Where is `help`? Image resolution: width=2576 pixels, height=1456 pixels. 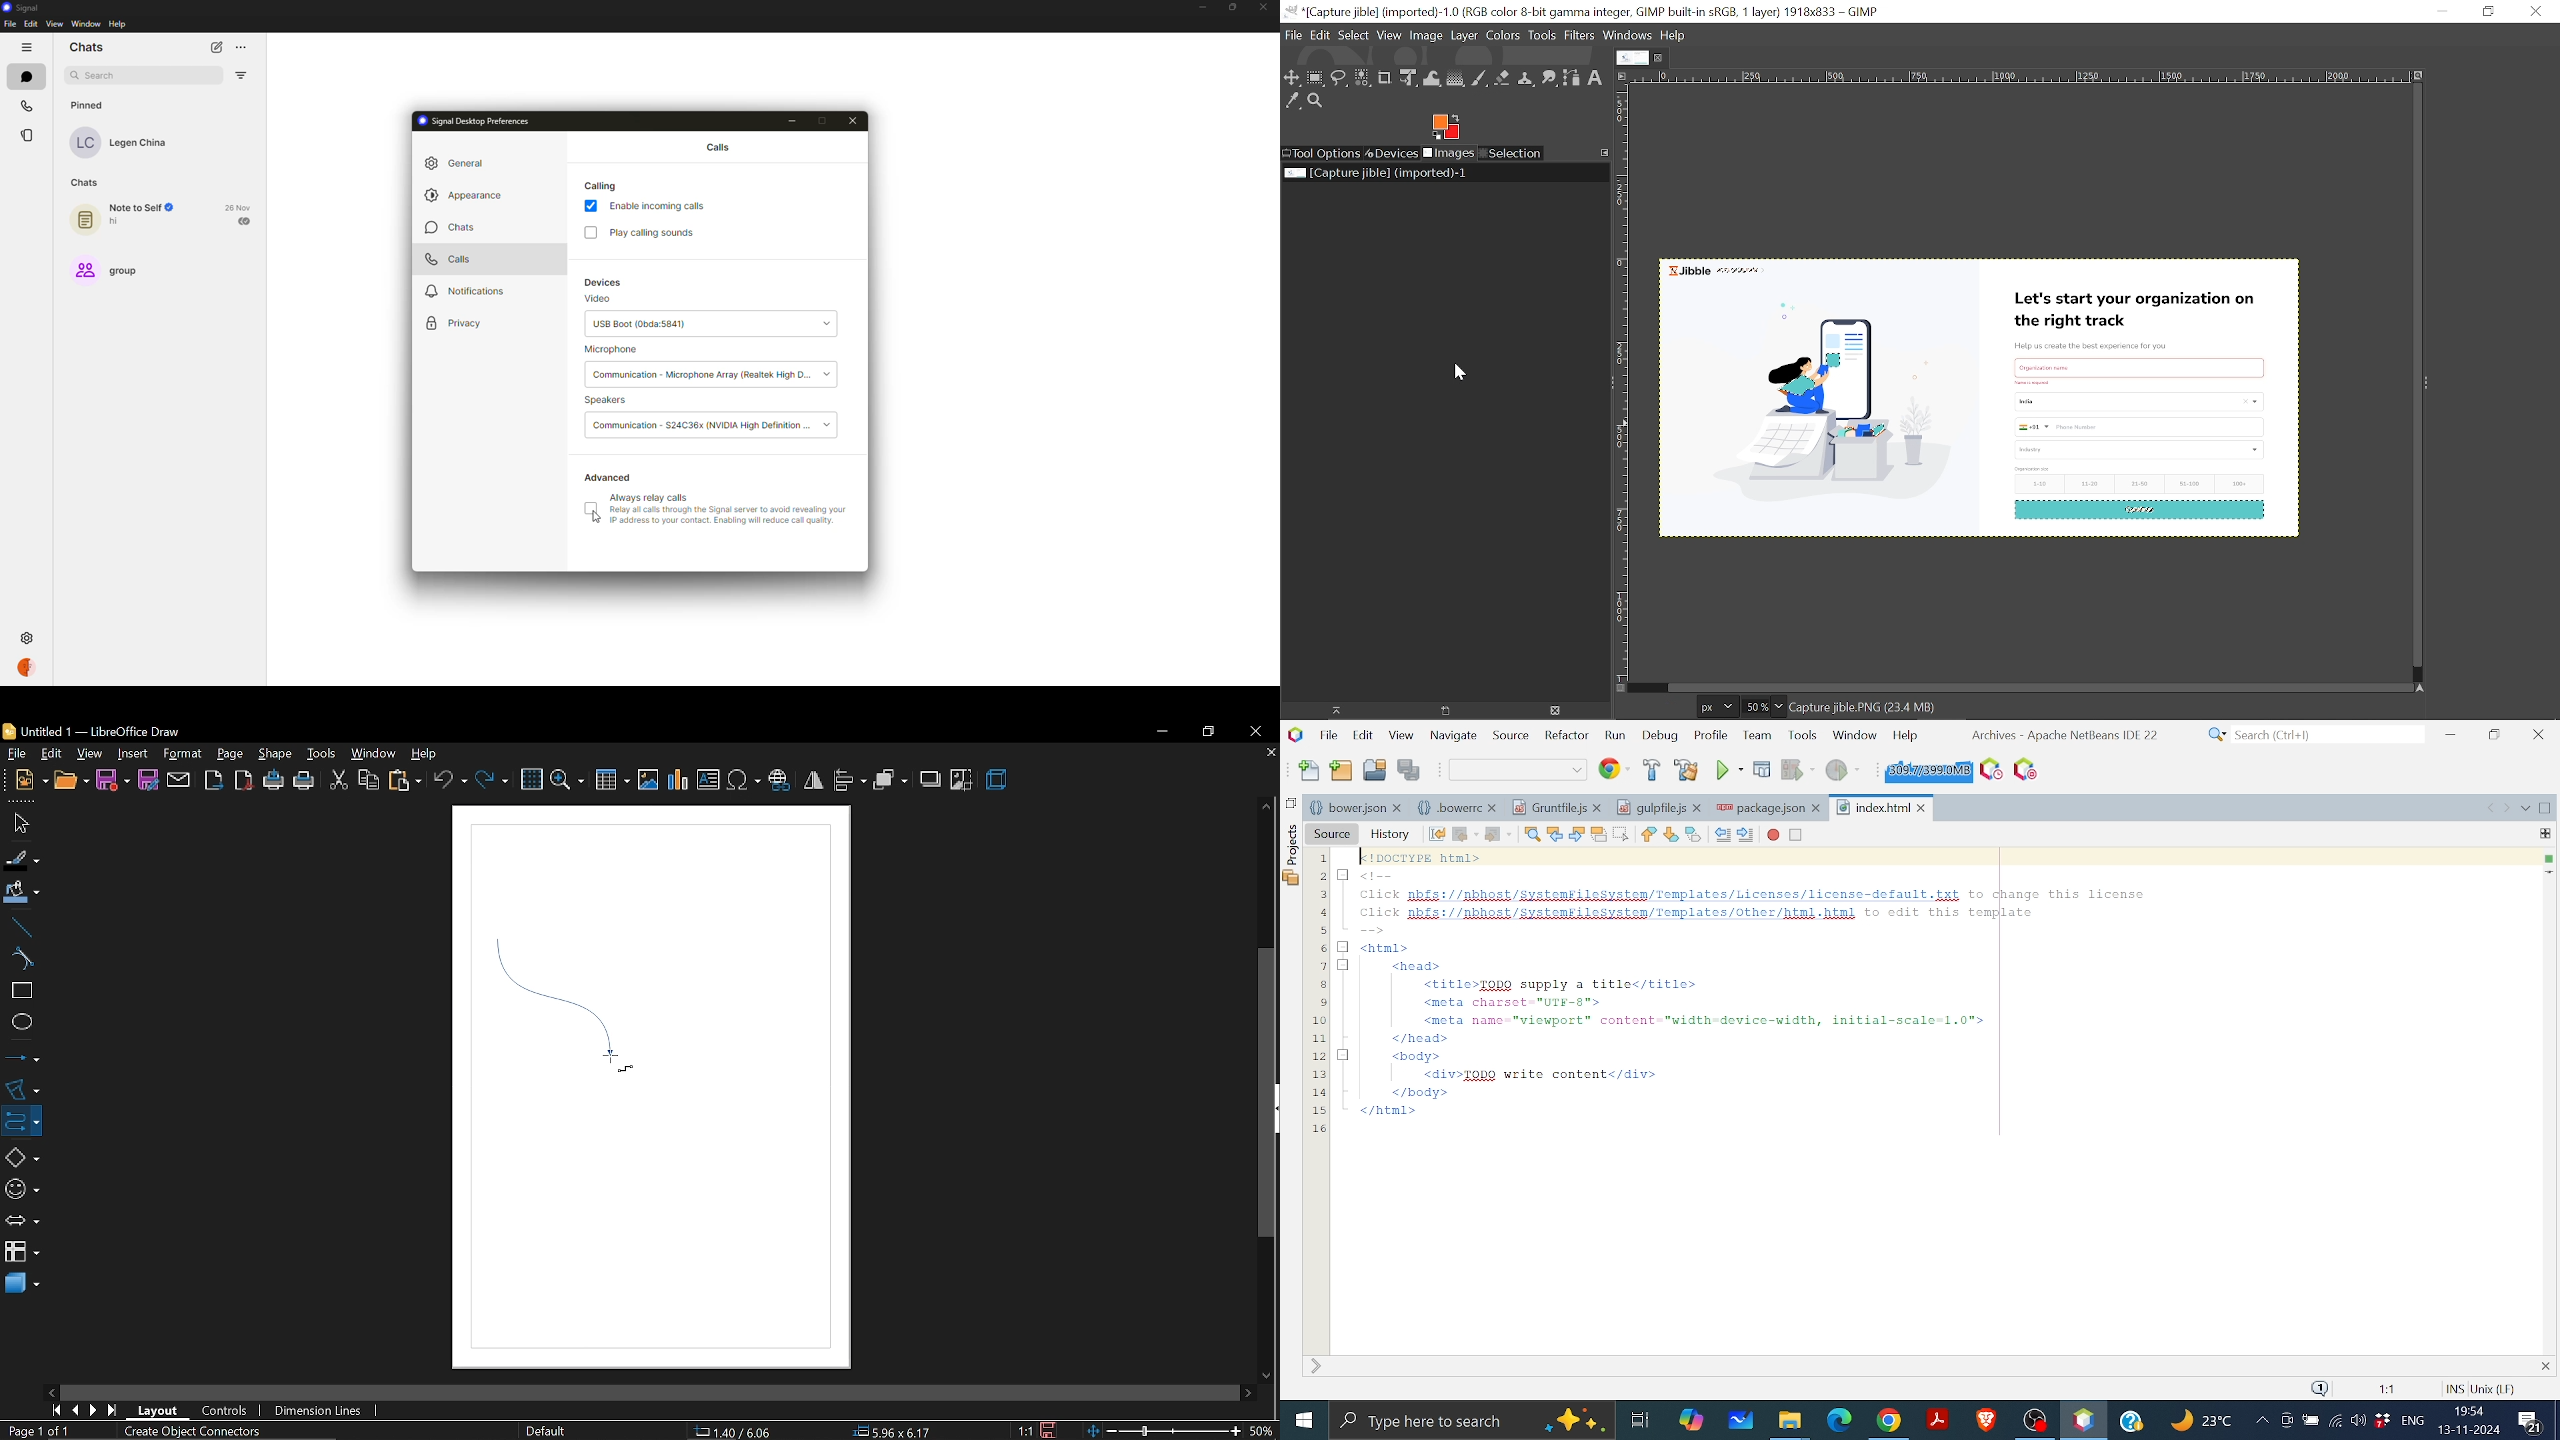
help is located at coordinates (424, 753).